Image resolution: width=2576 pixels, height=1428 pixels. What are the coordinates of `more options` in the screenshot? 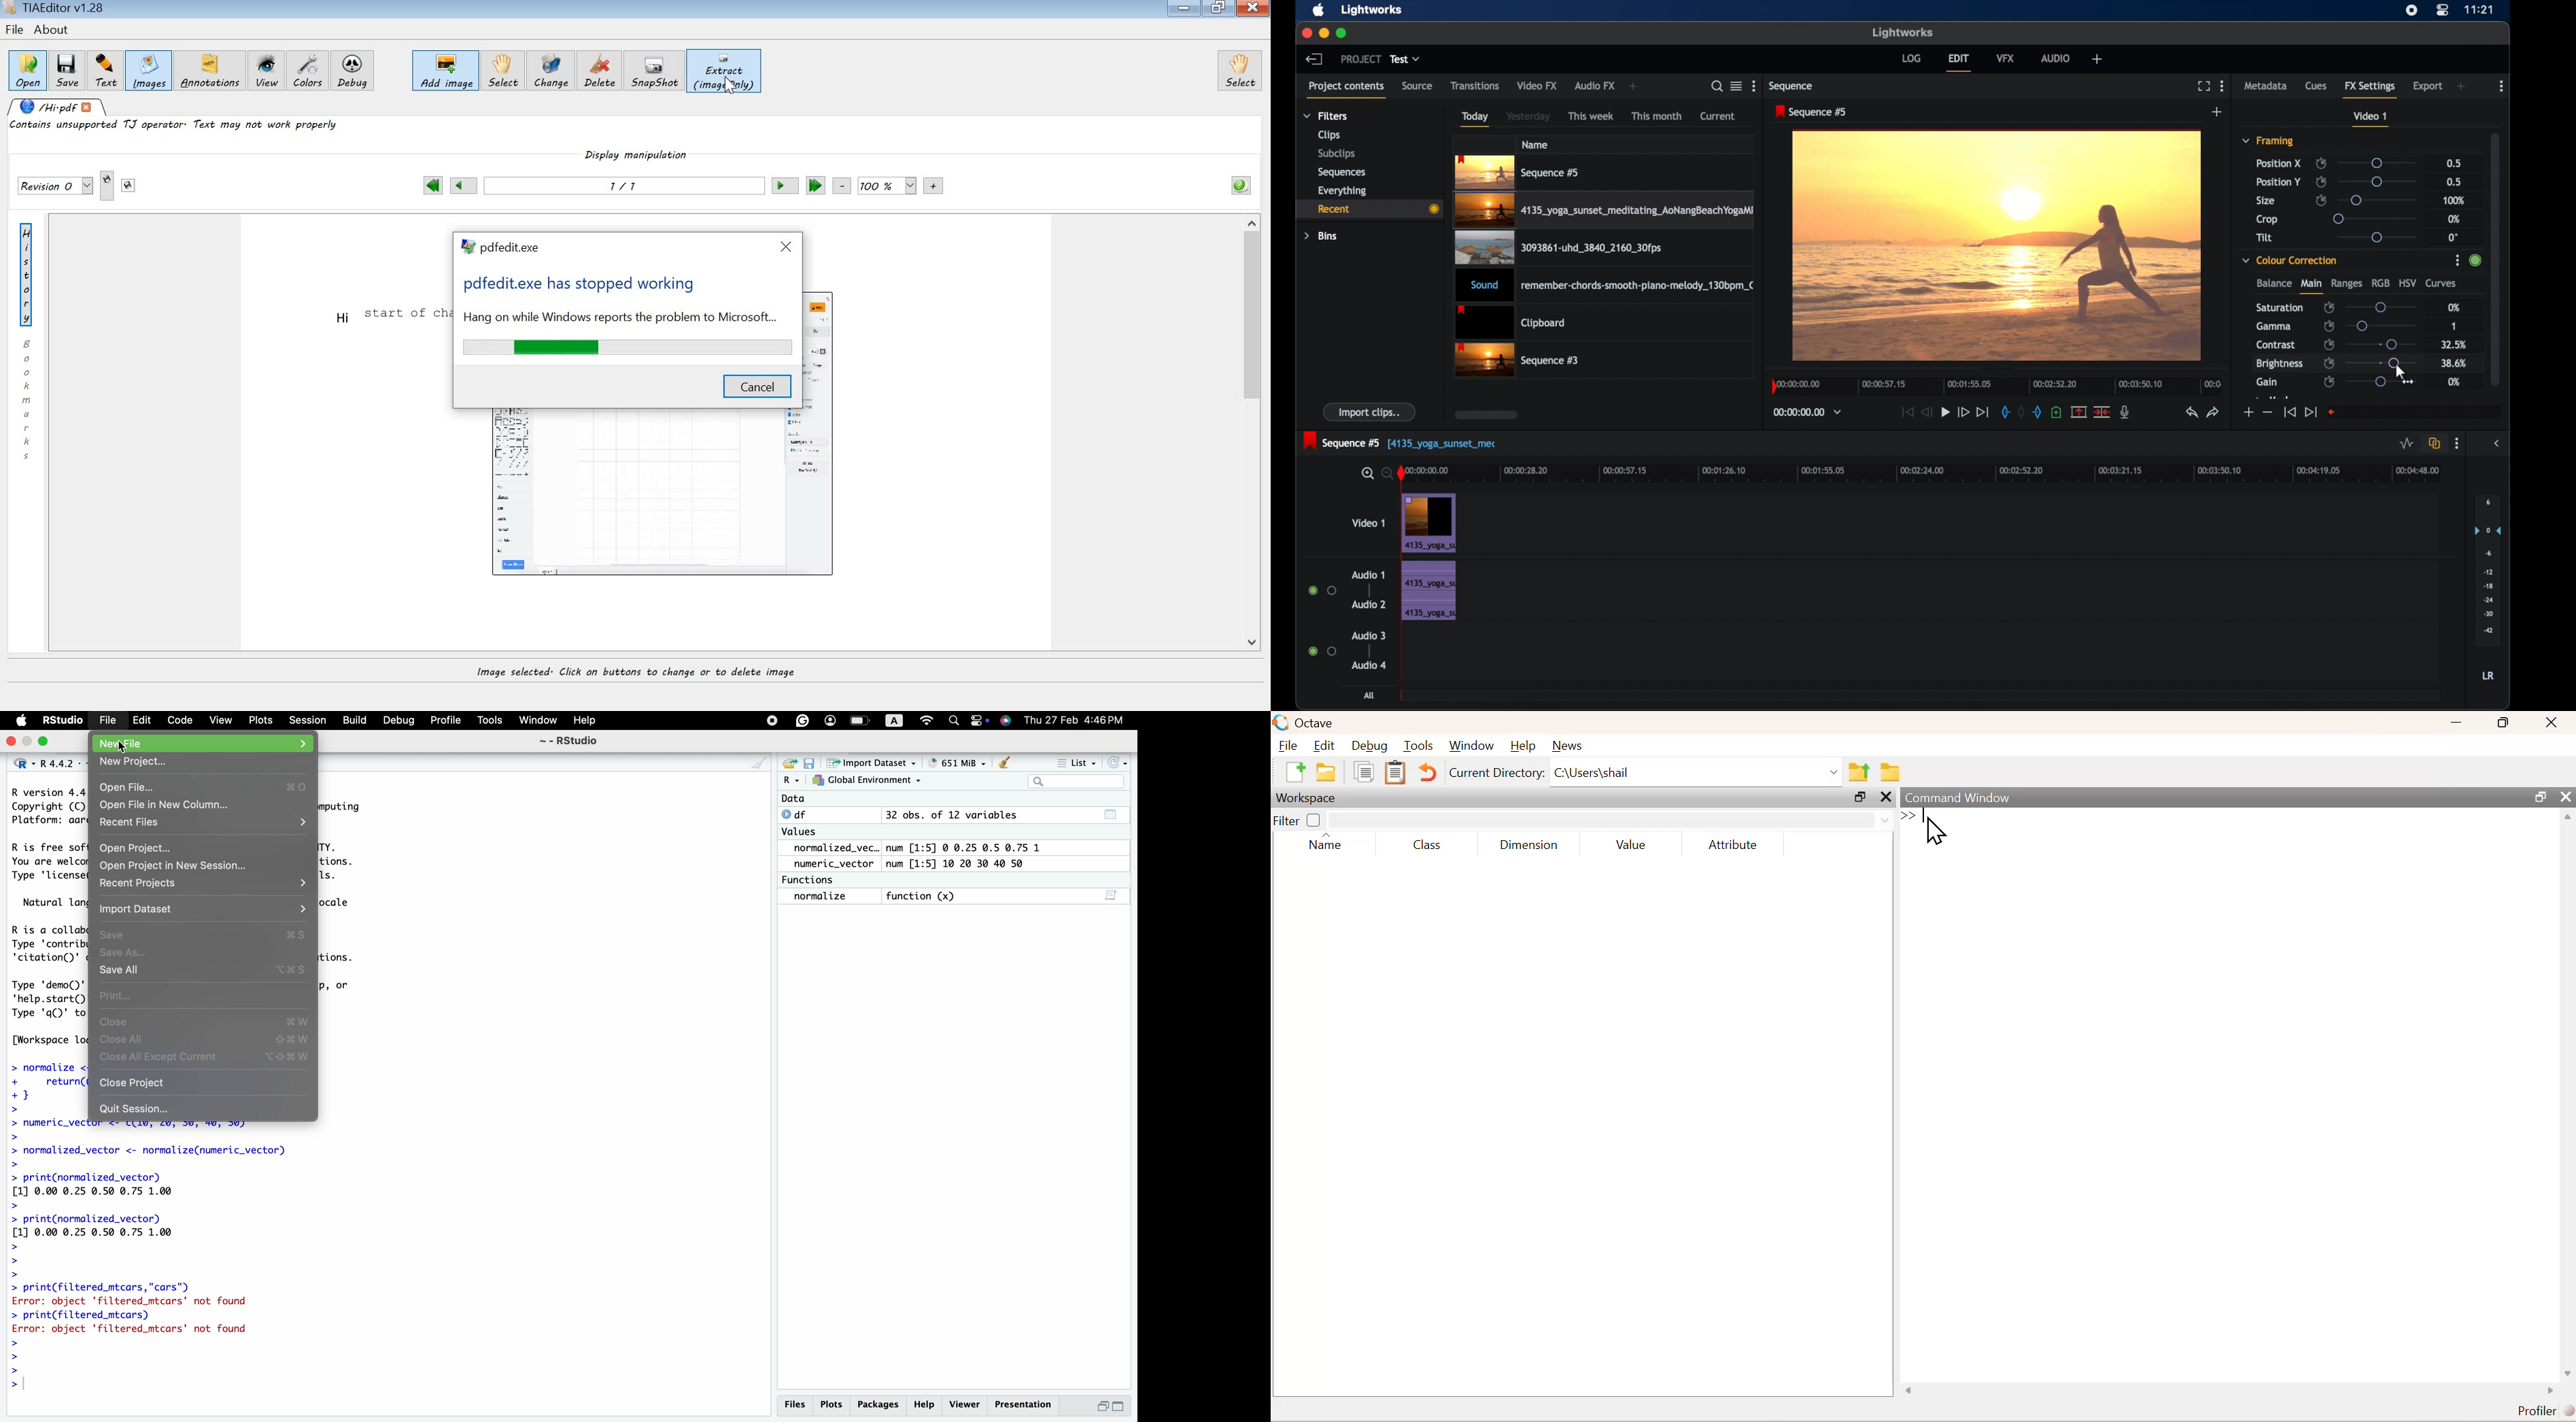 It's located at (2457, 444).